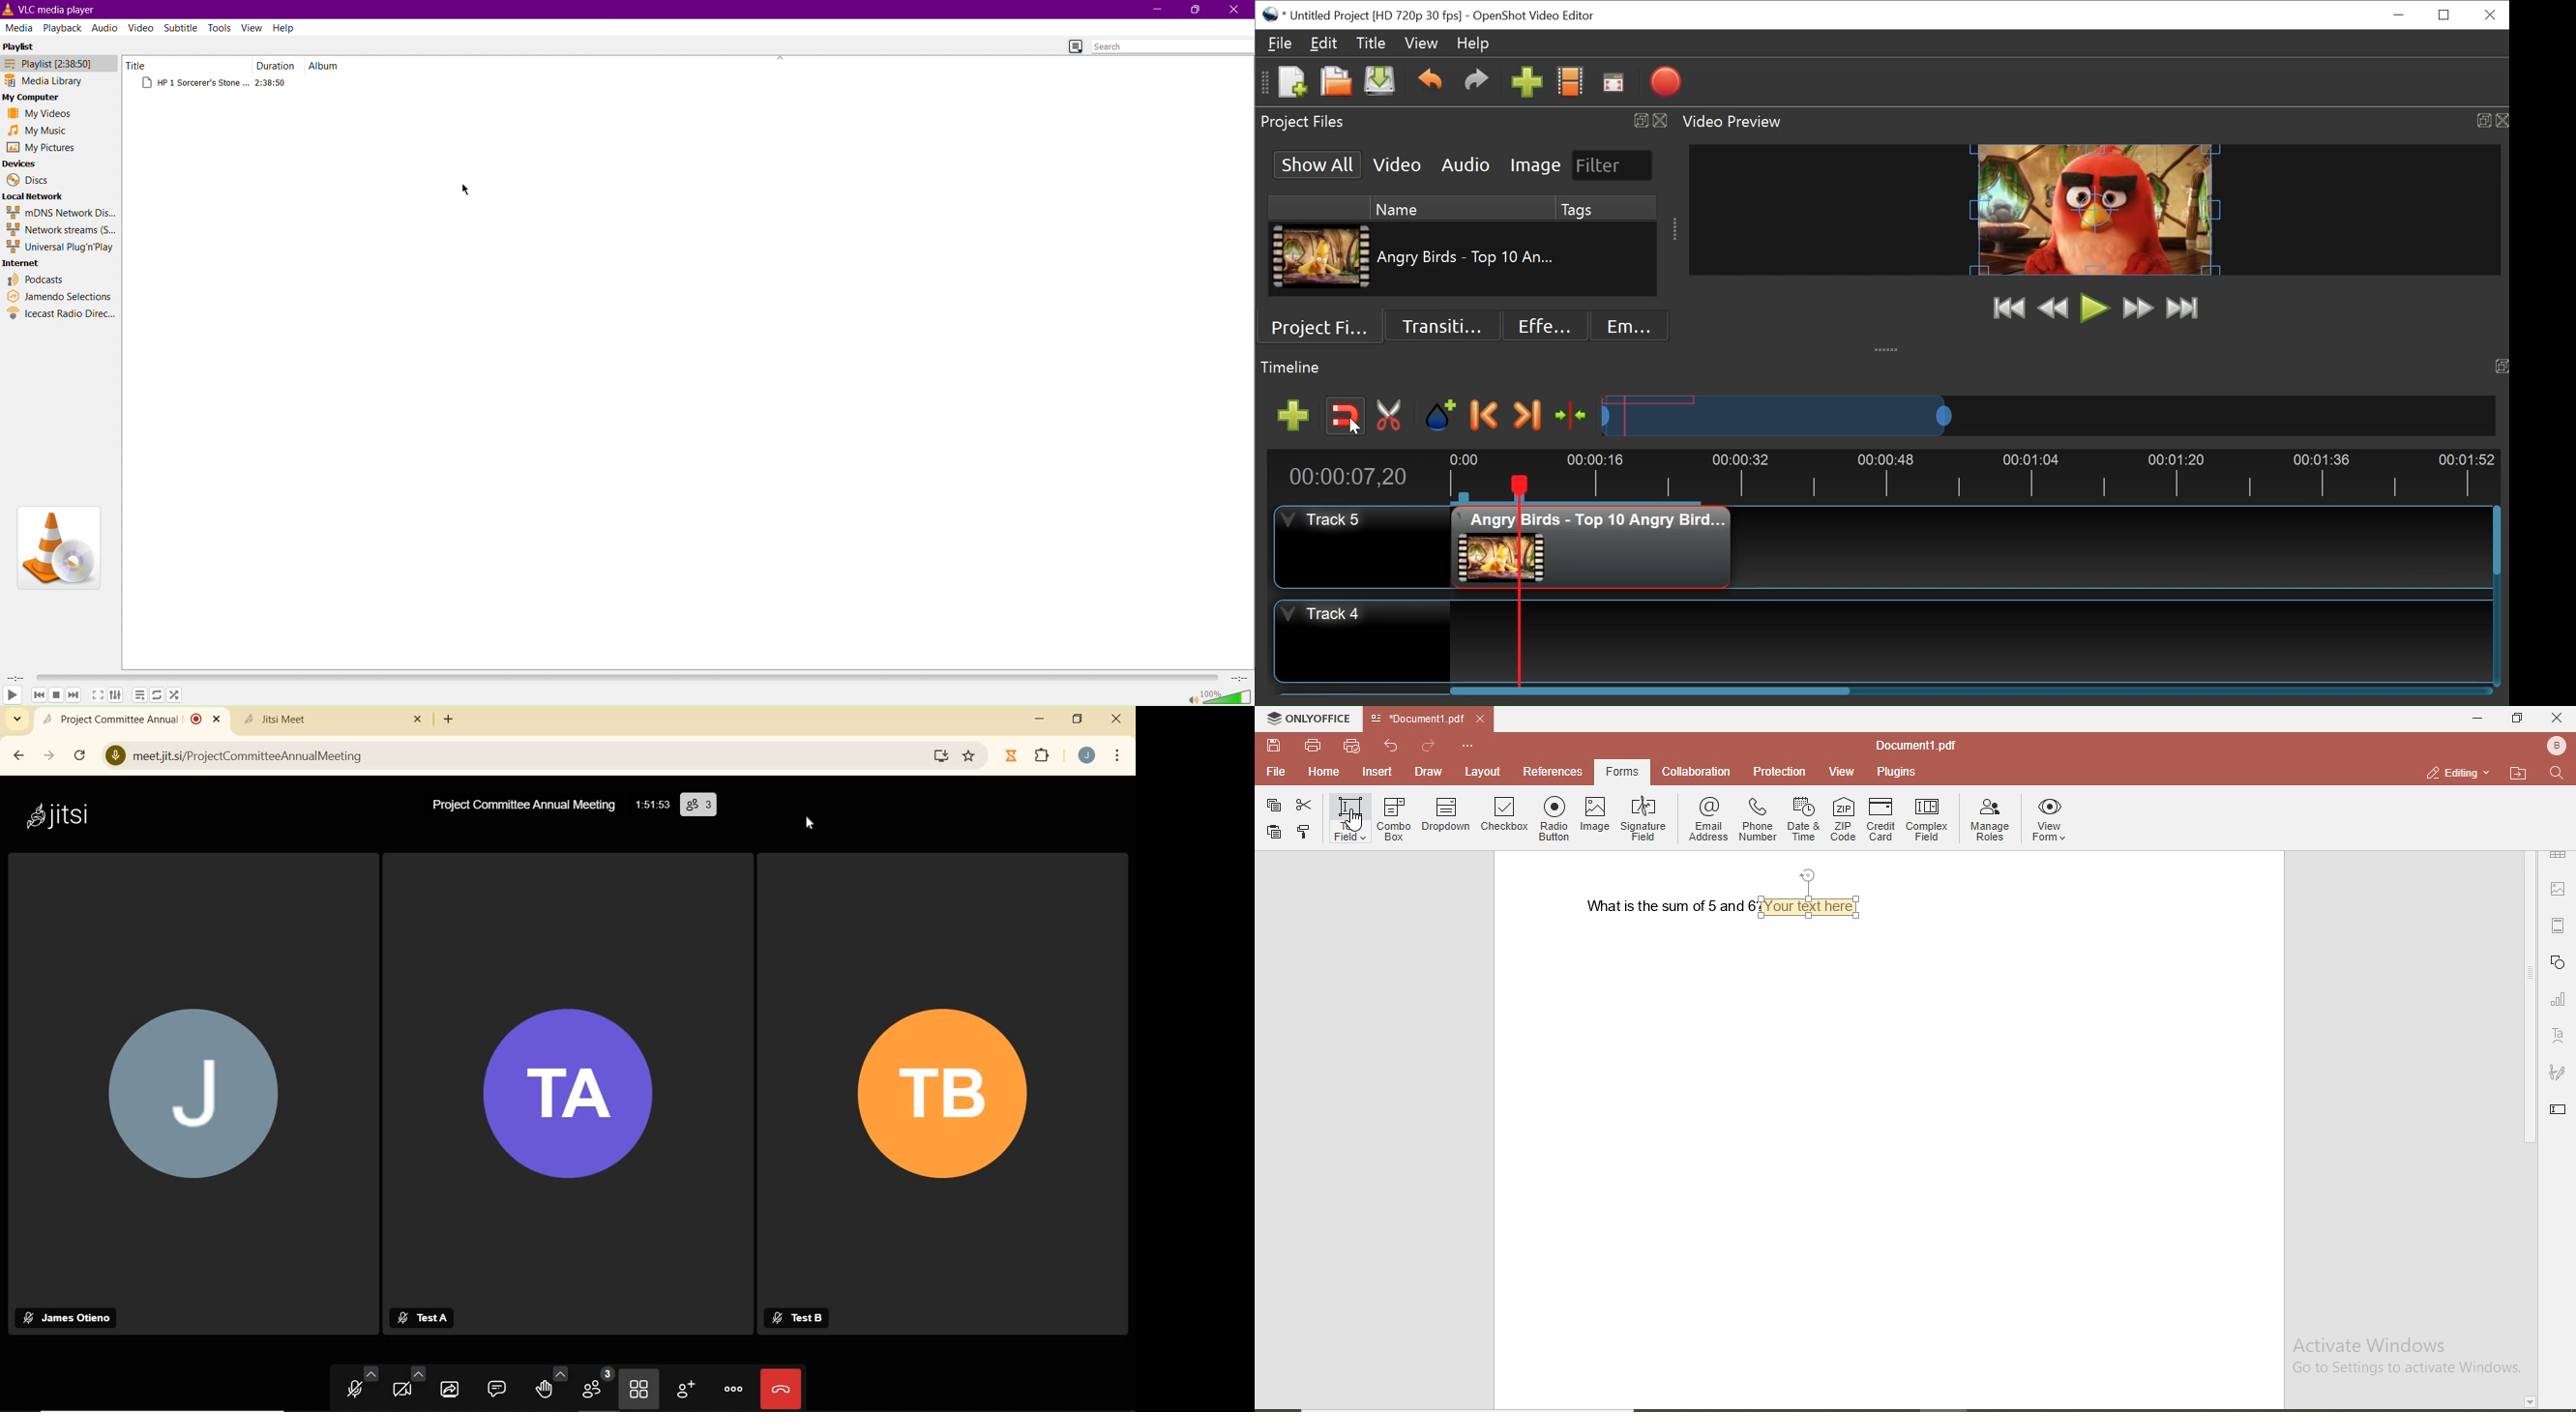 The height and width of the screenshot is (1428, 2576). I want to click on tab, so click(321, 721).